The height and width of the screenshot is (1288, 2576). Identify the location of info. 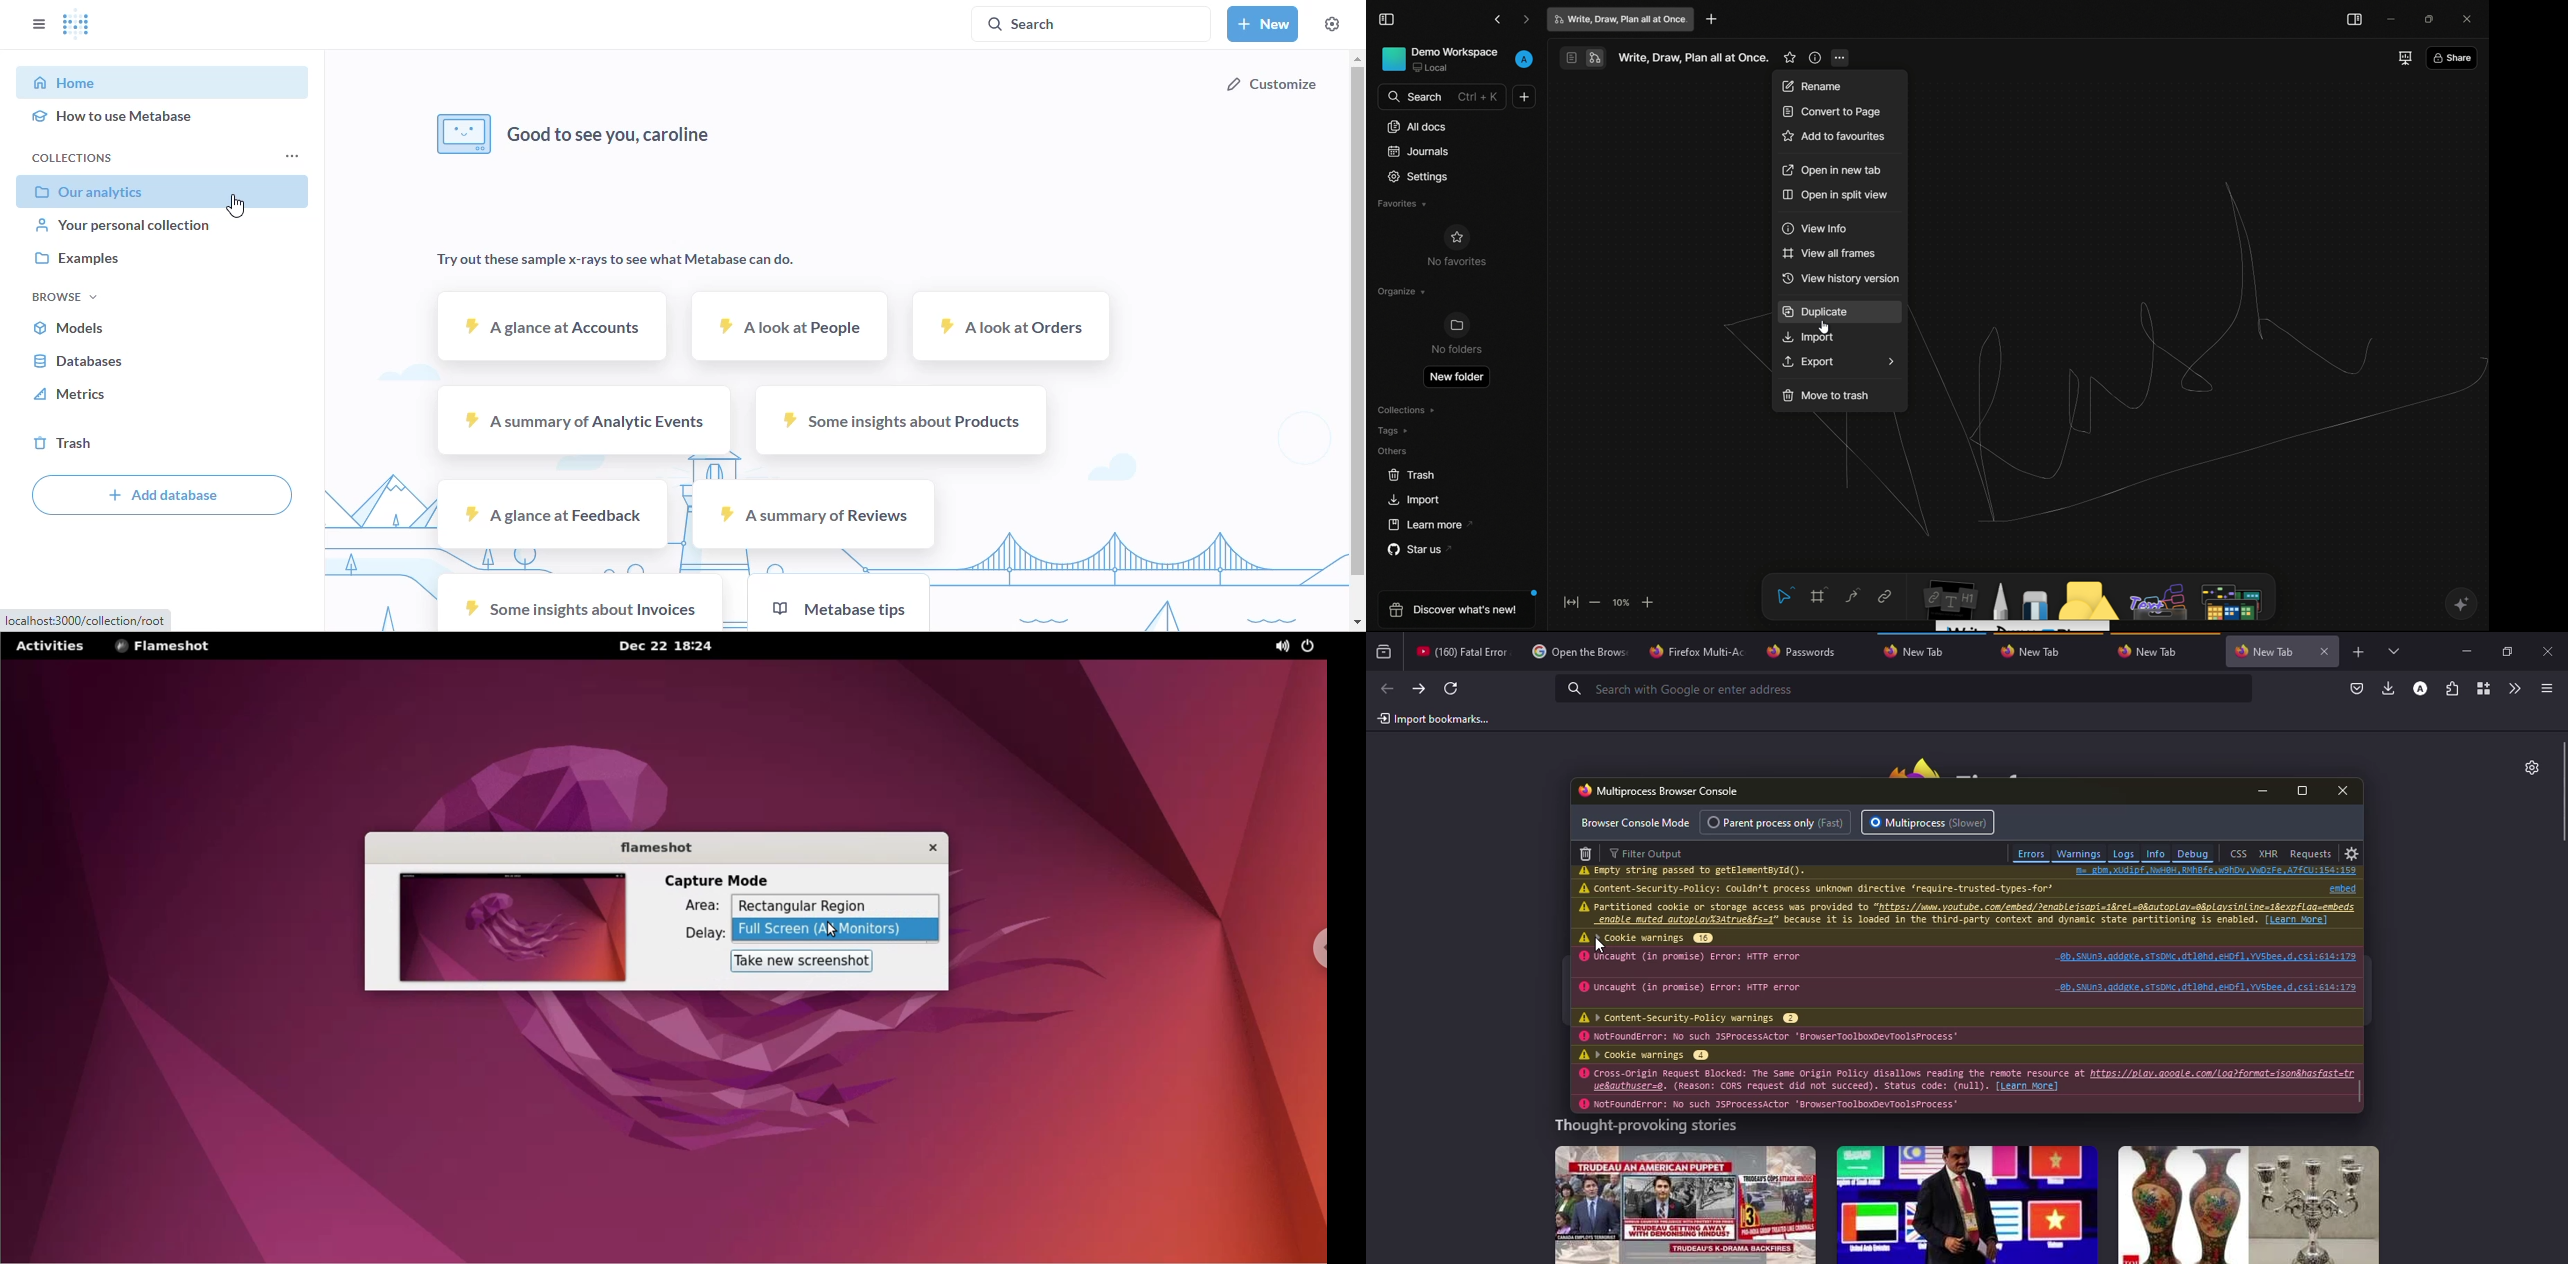
(1779, 1037).